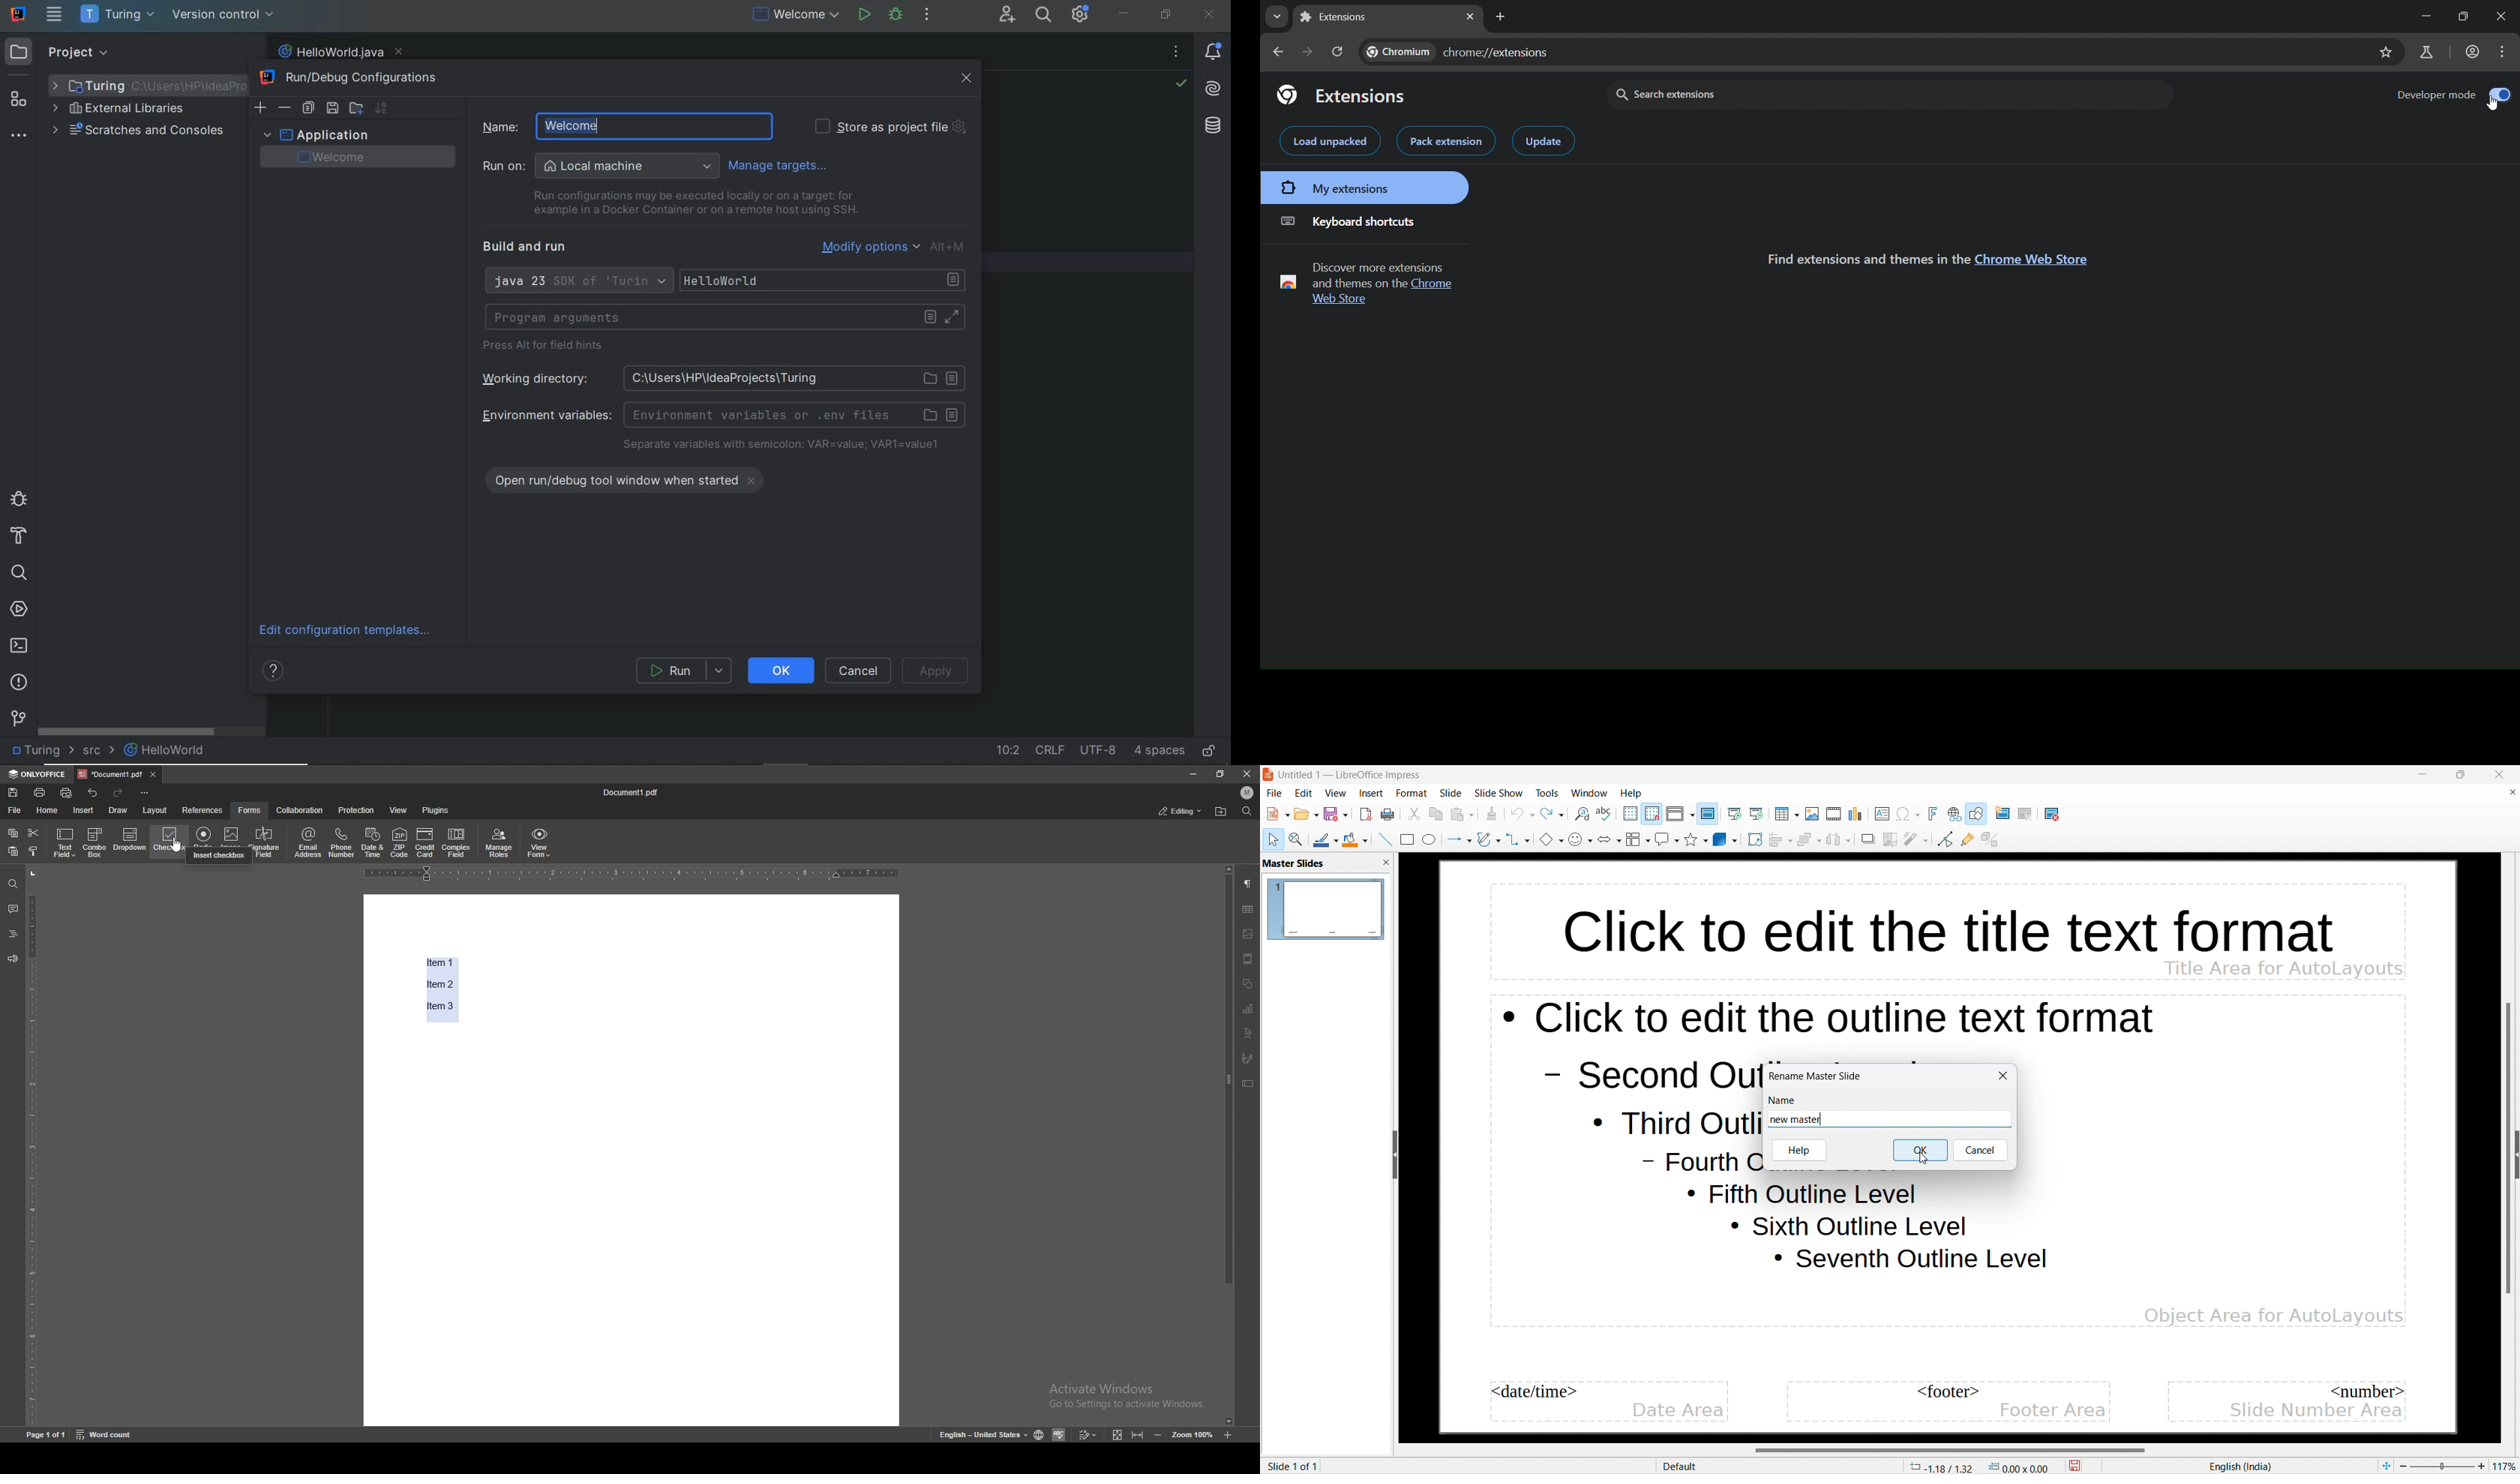  I want to click on program arguments, so click(725, 317).